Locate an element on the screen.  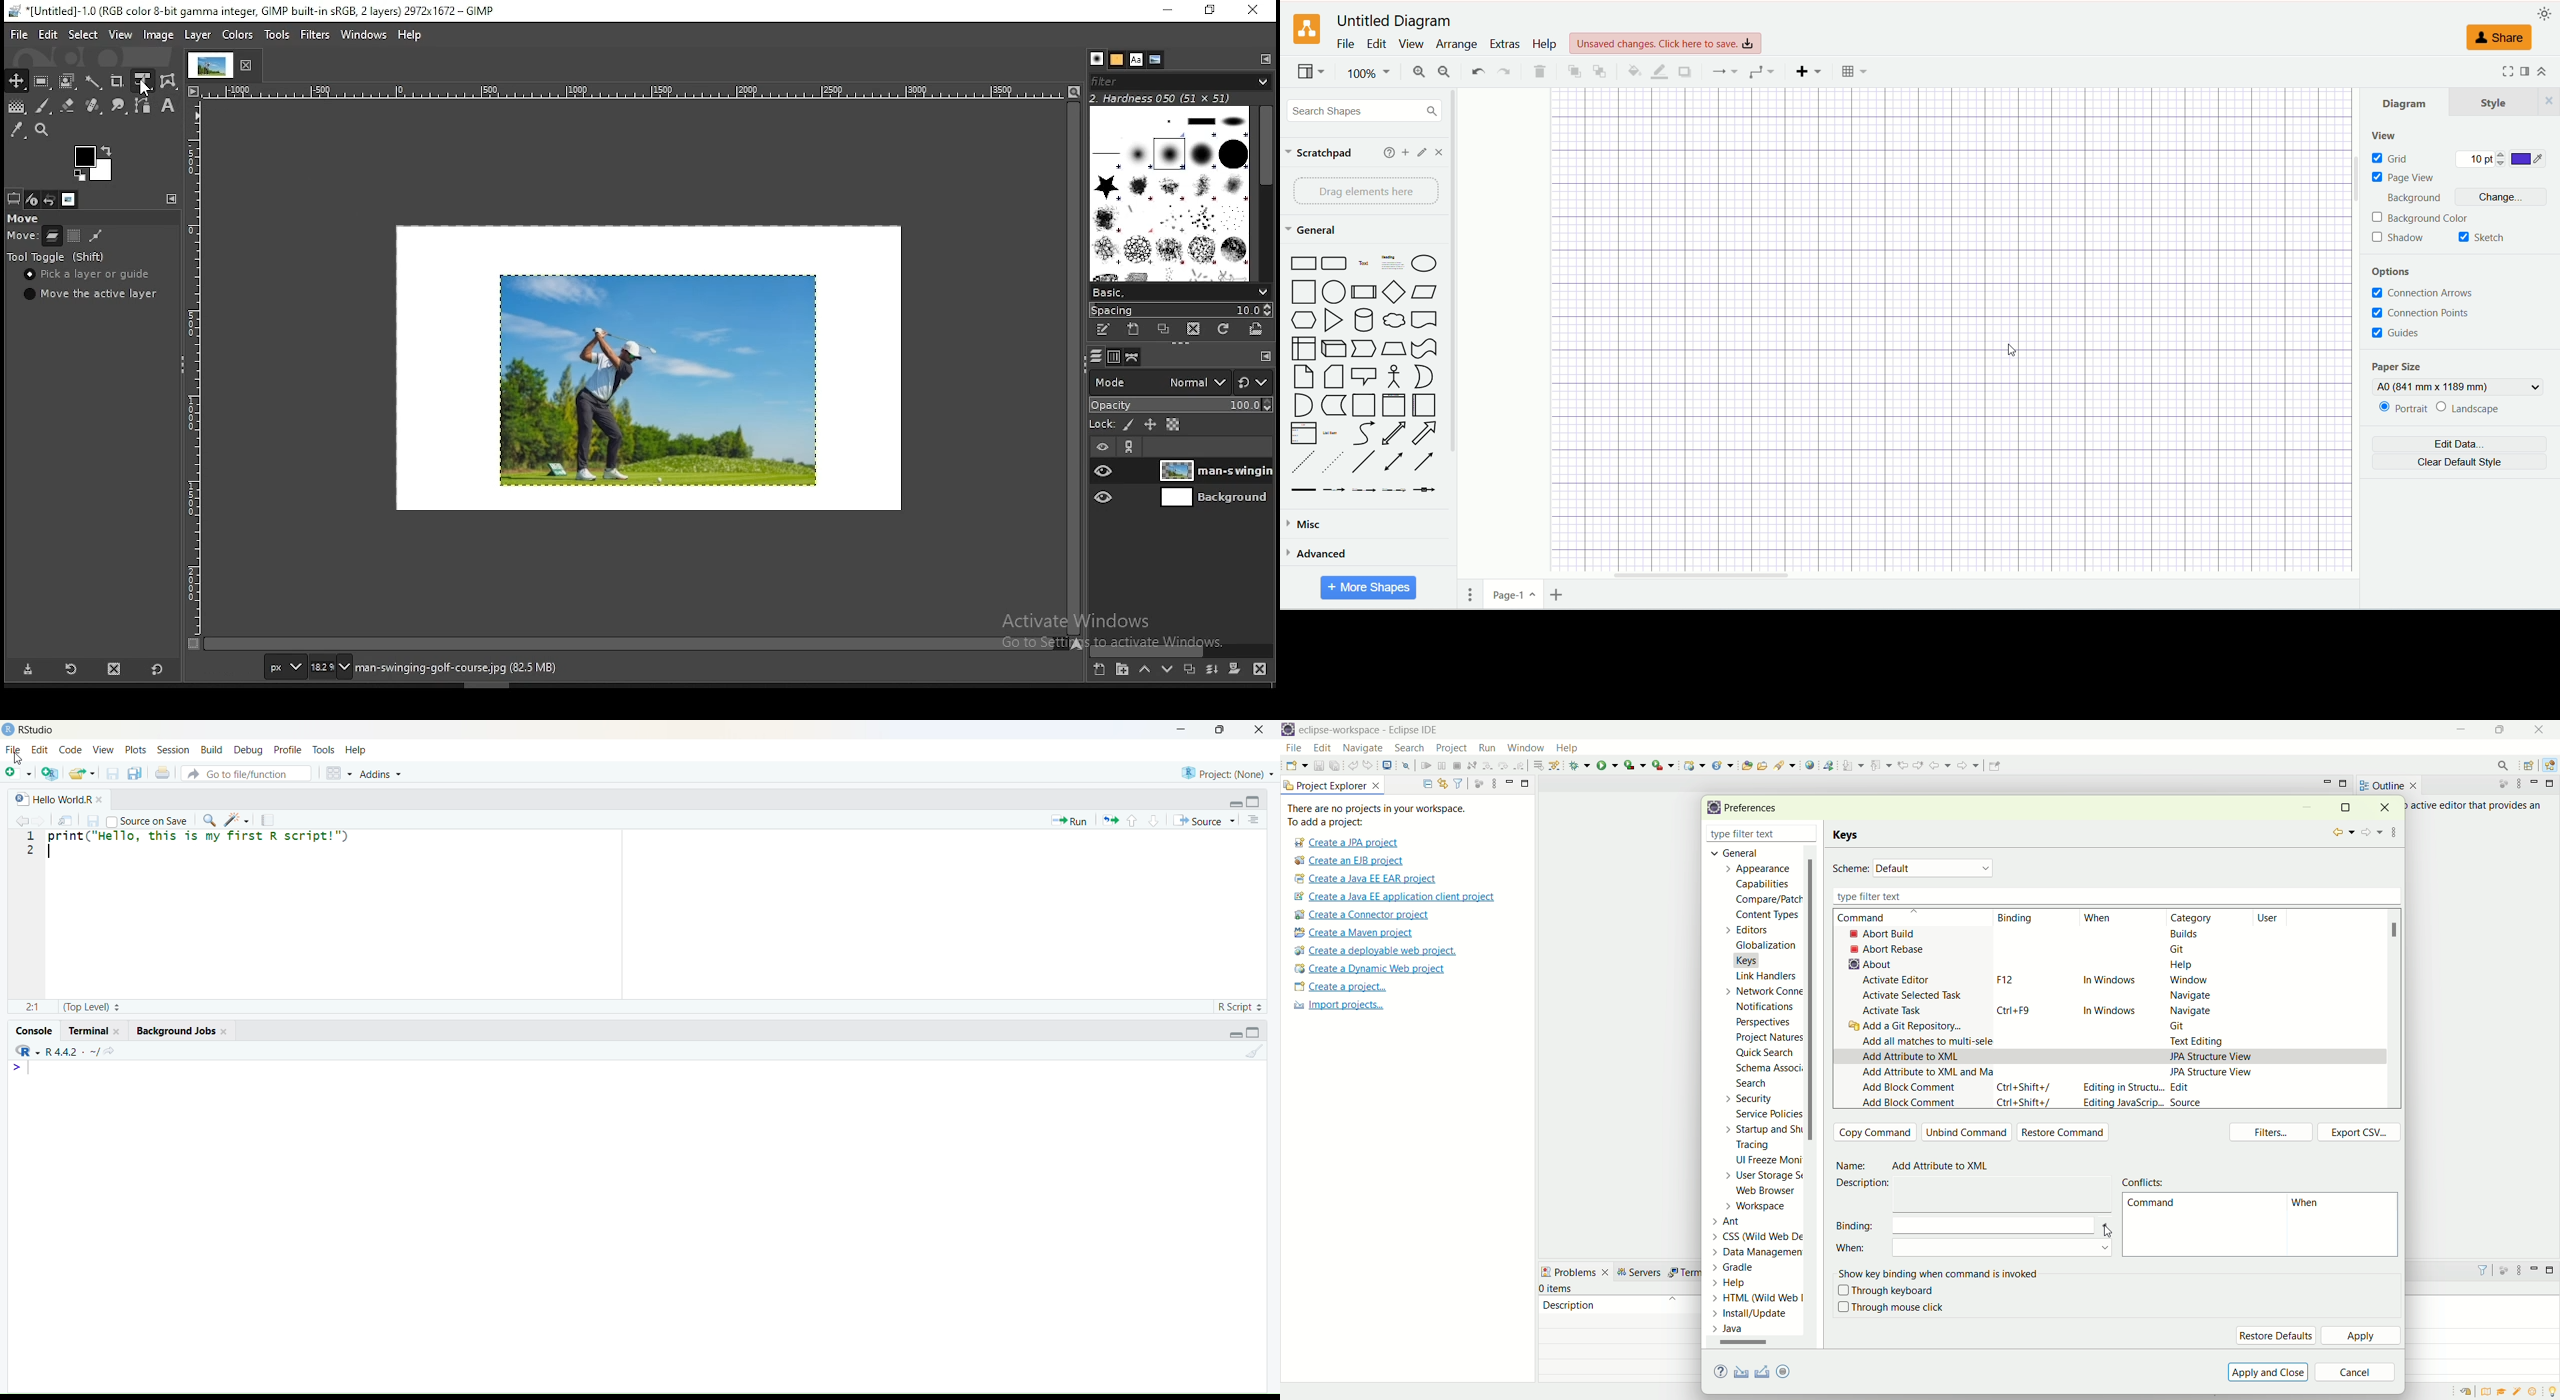
Curves is located at coordinates (1363, 435).